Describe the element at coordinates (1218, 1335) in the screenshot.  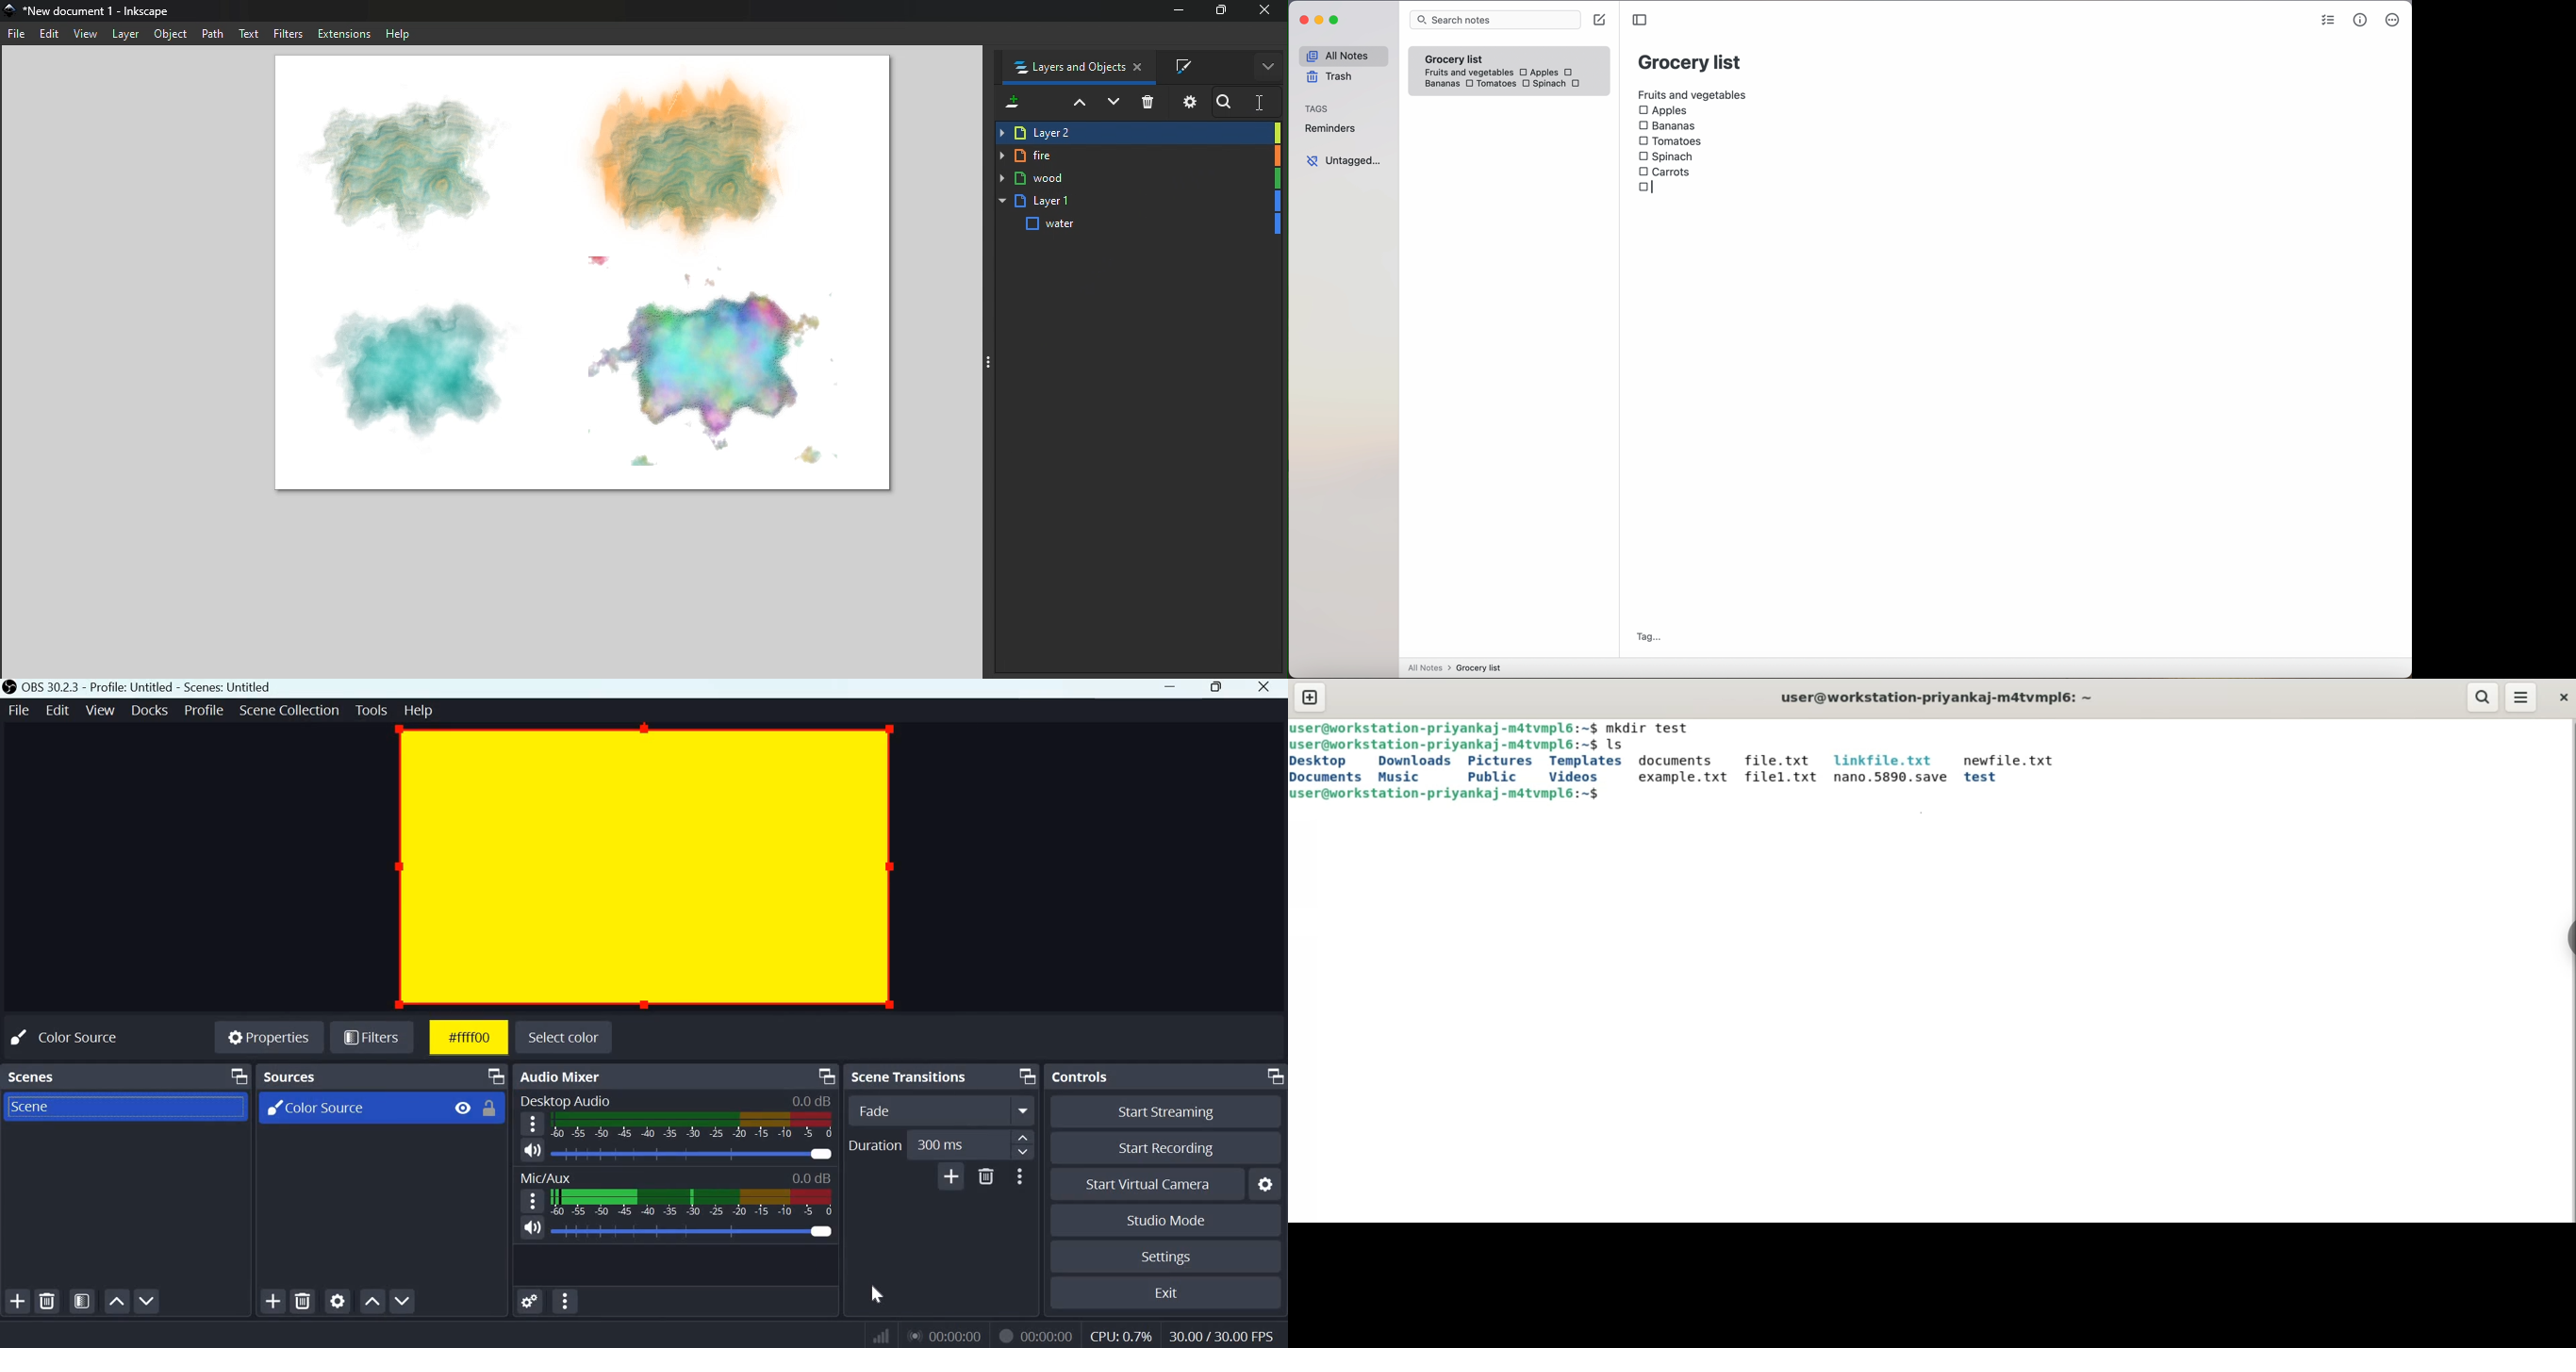
I see `Frame Rate (FPS)` at that location.